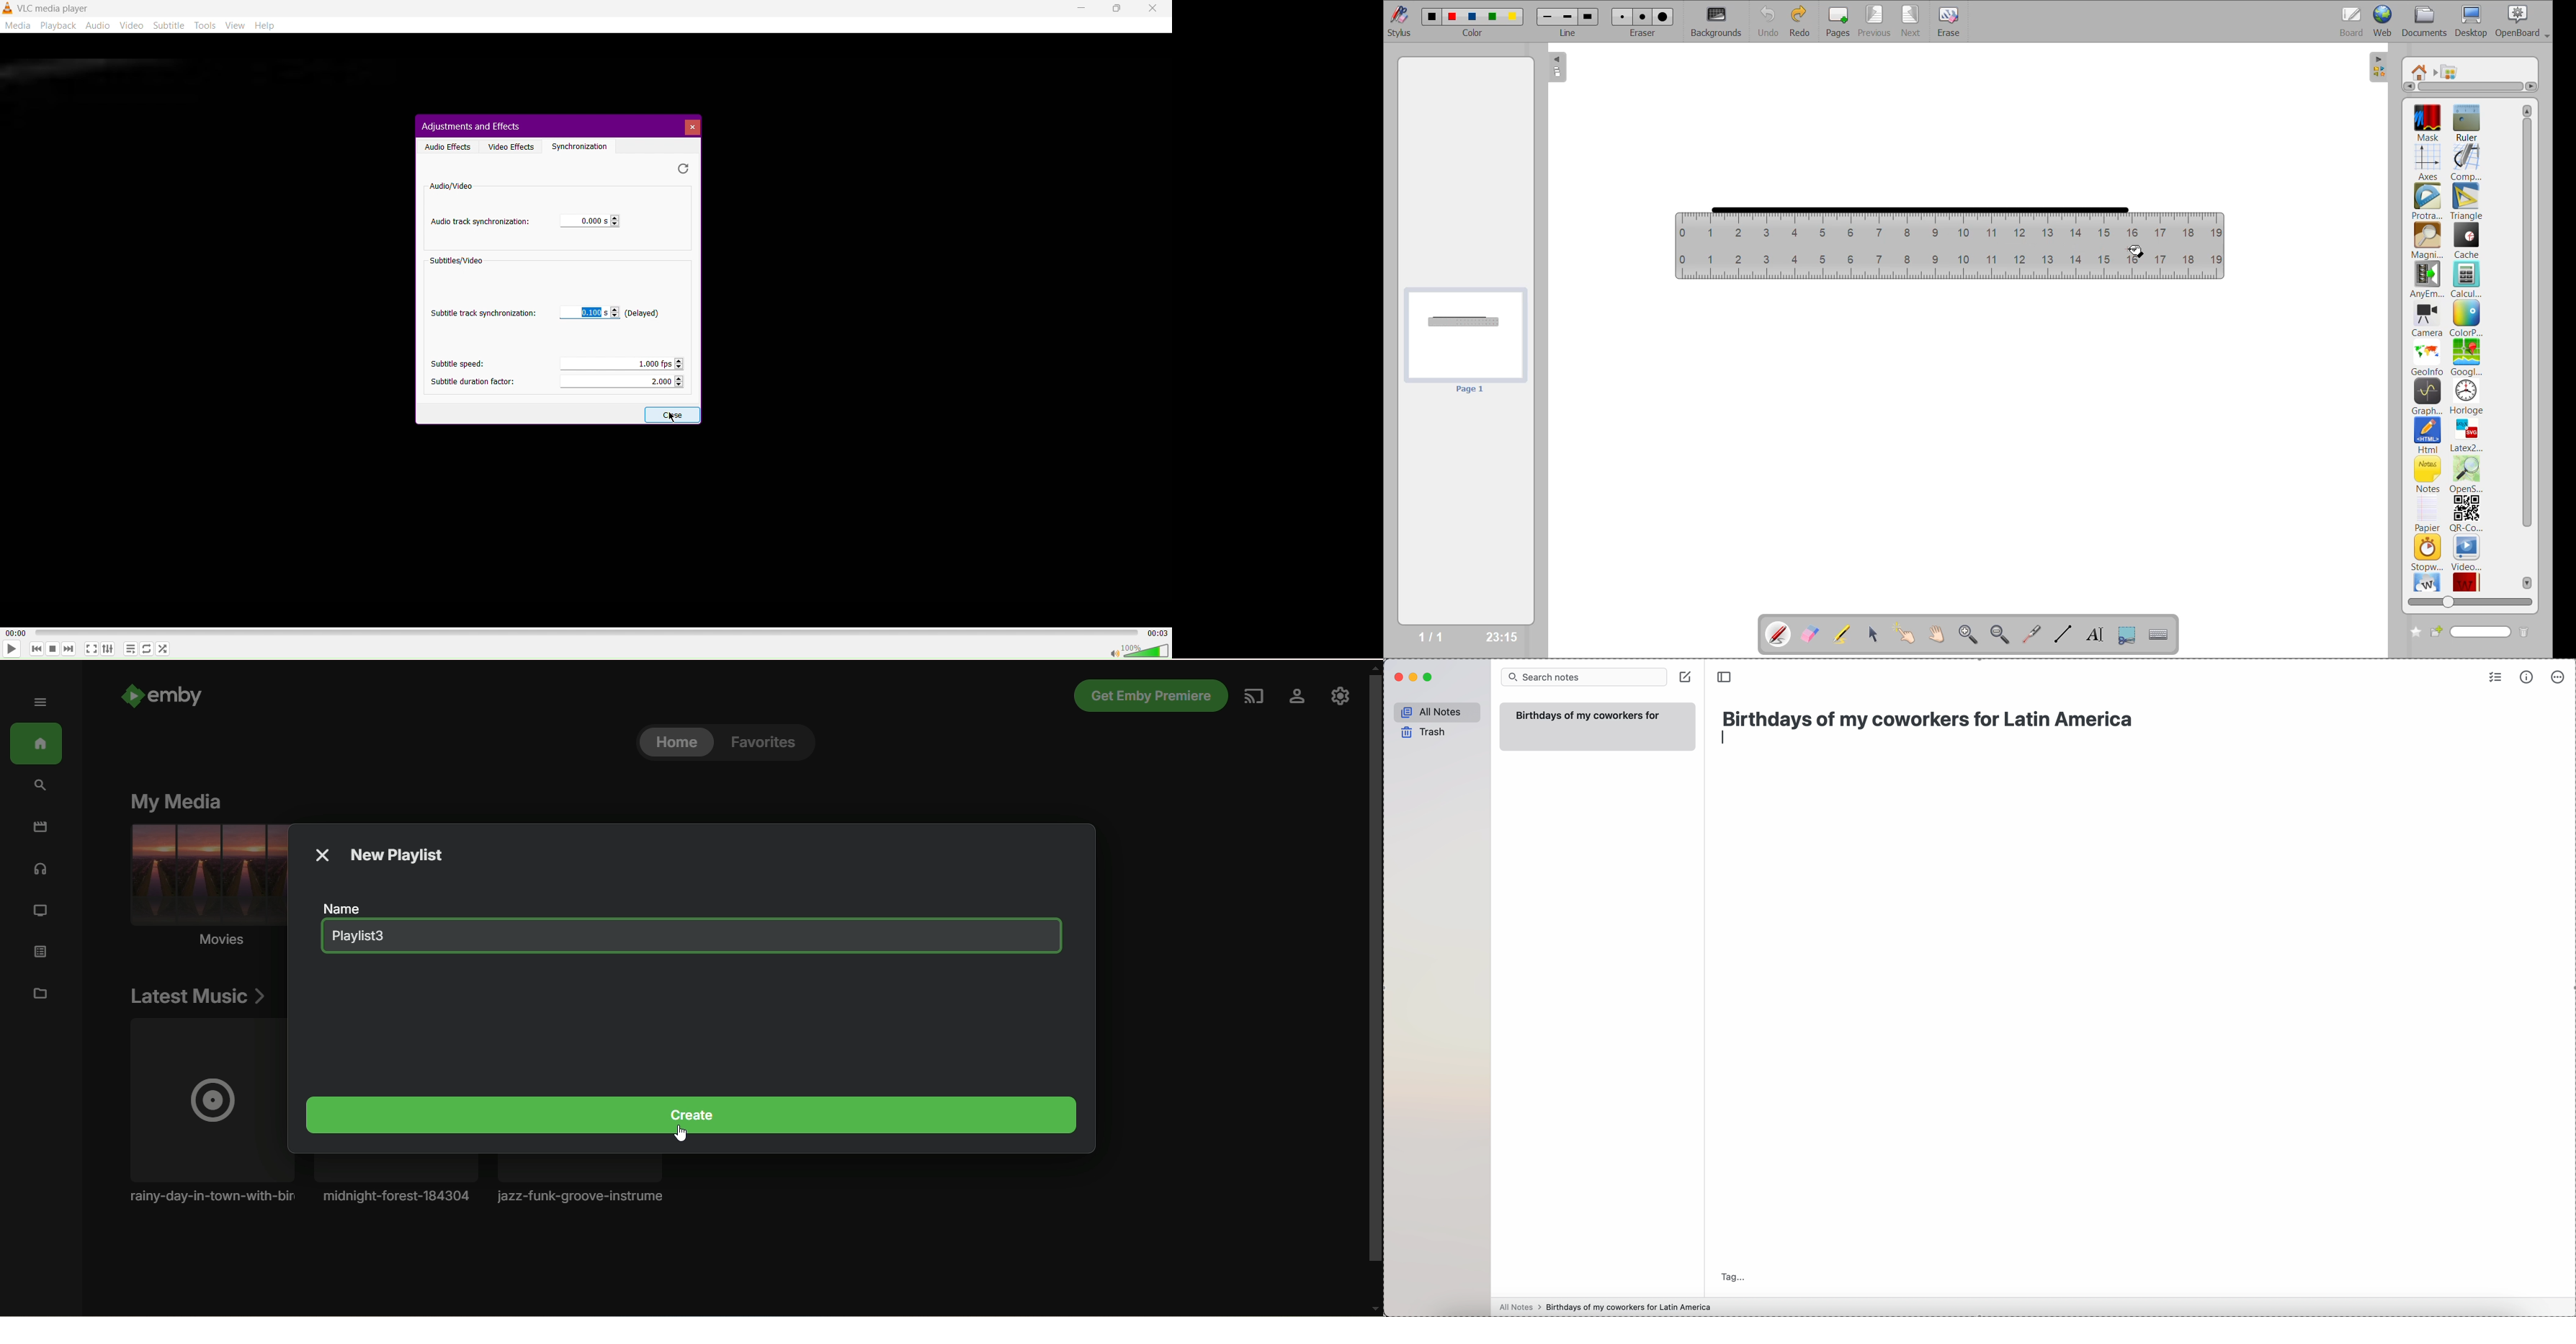 The height and width of the screenshot is (1344, 2576). I want to click on Random, so click(166, 649).